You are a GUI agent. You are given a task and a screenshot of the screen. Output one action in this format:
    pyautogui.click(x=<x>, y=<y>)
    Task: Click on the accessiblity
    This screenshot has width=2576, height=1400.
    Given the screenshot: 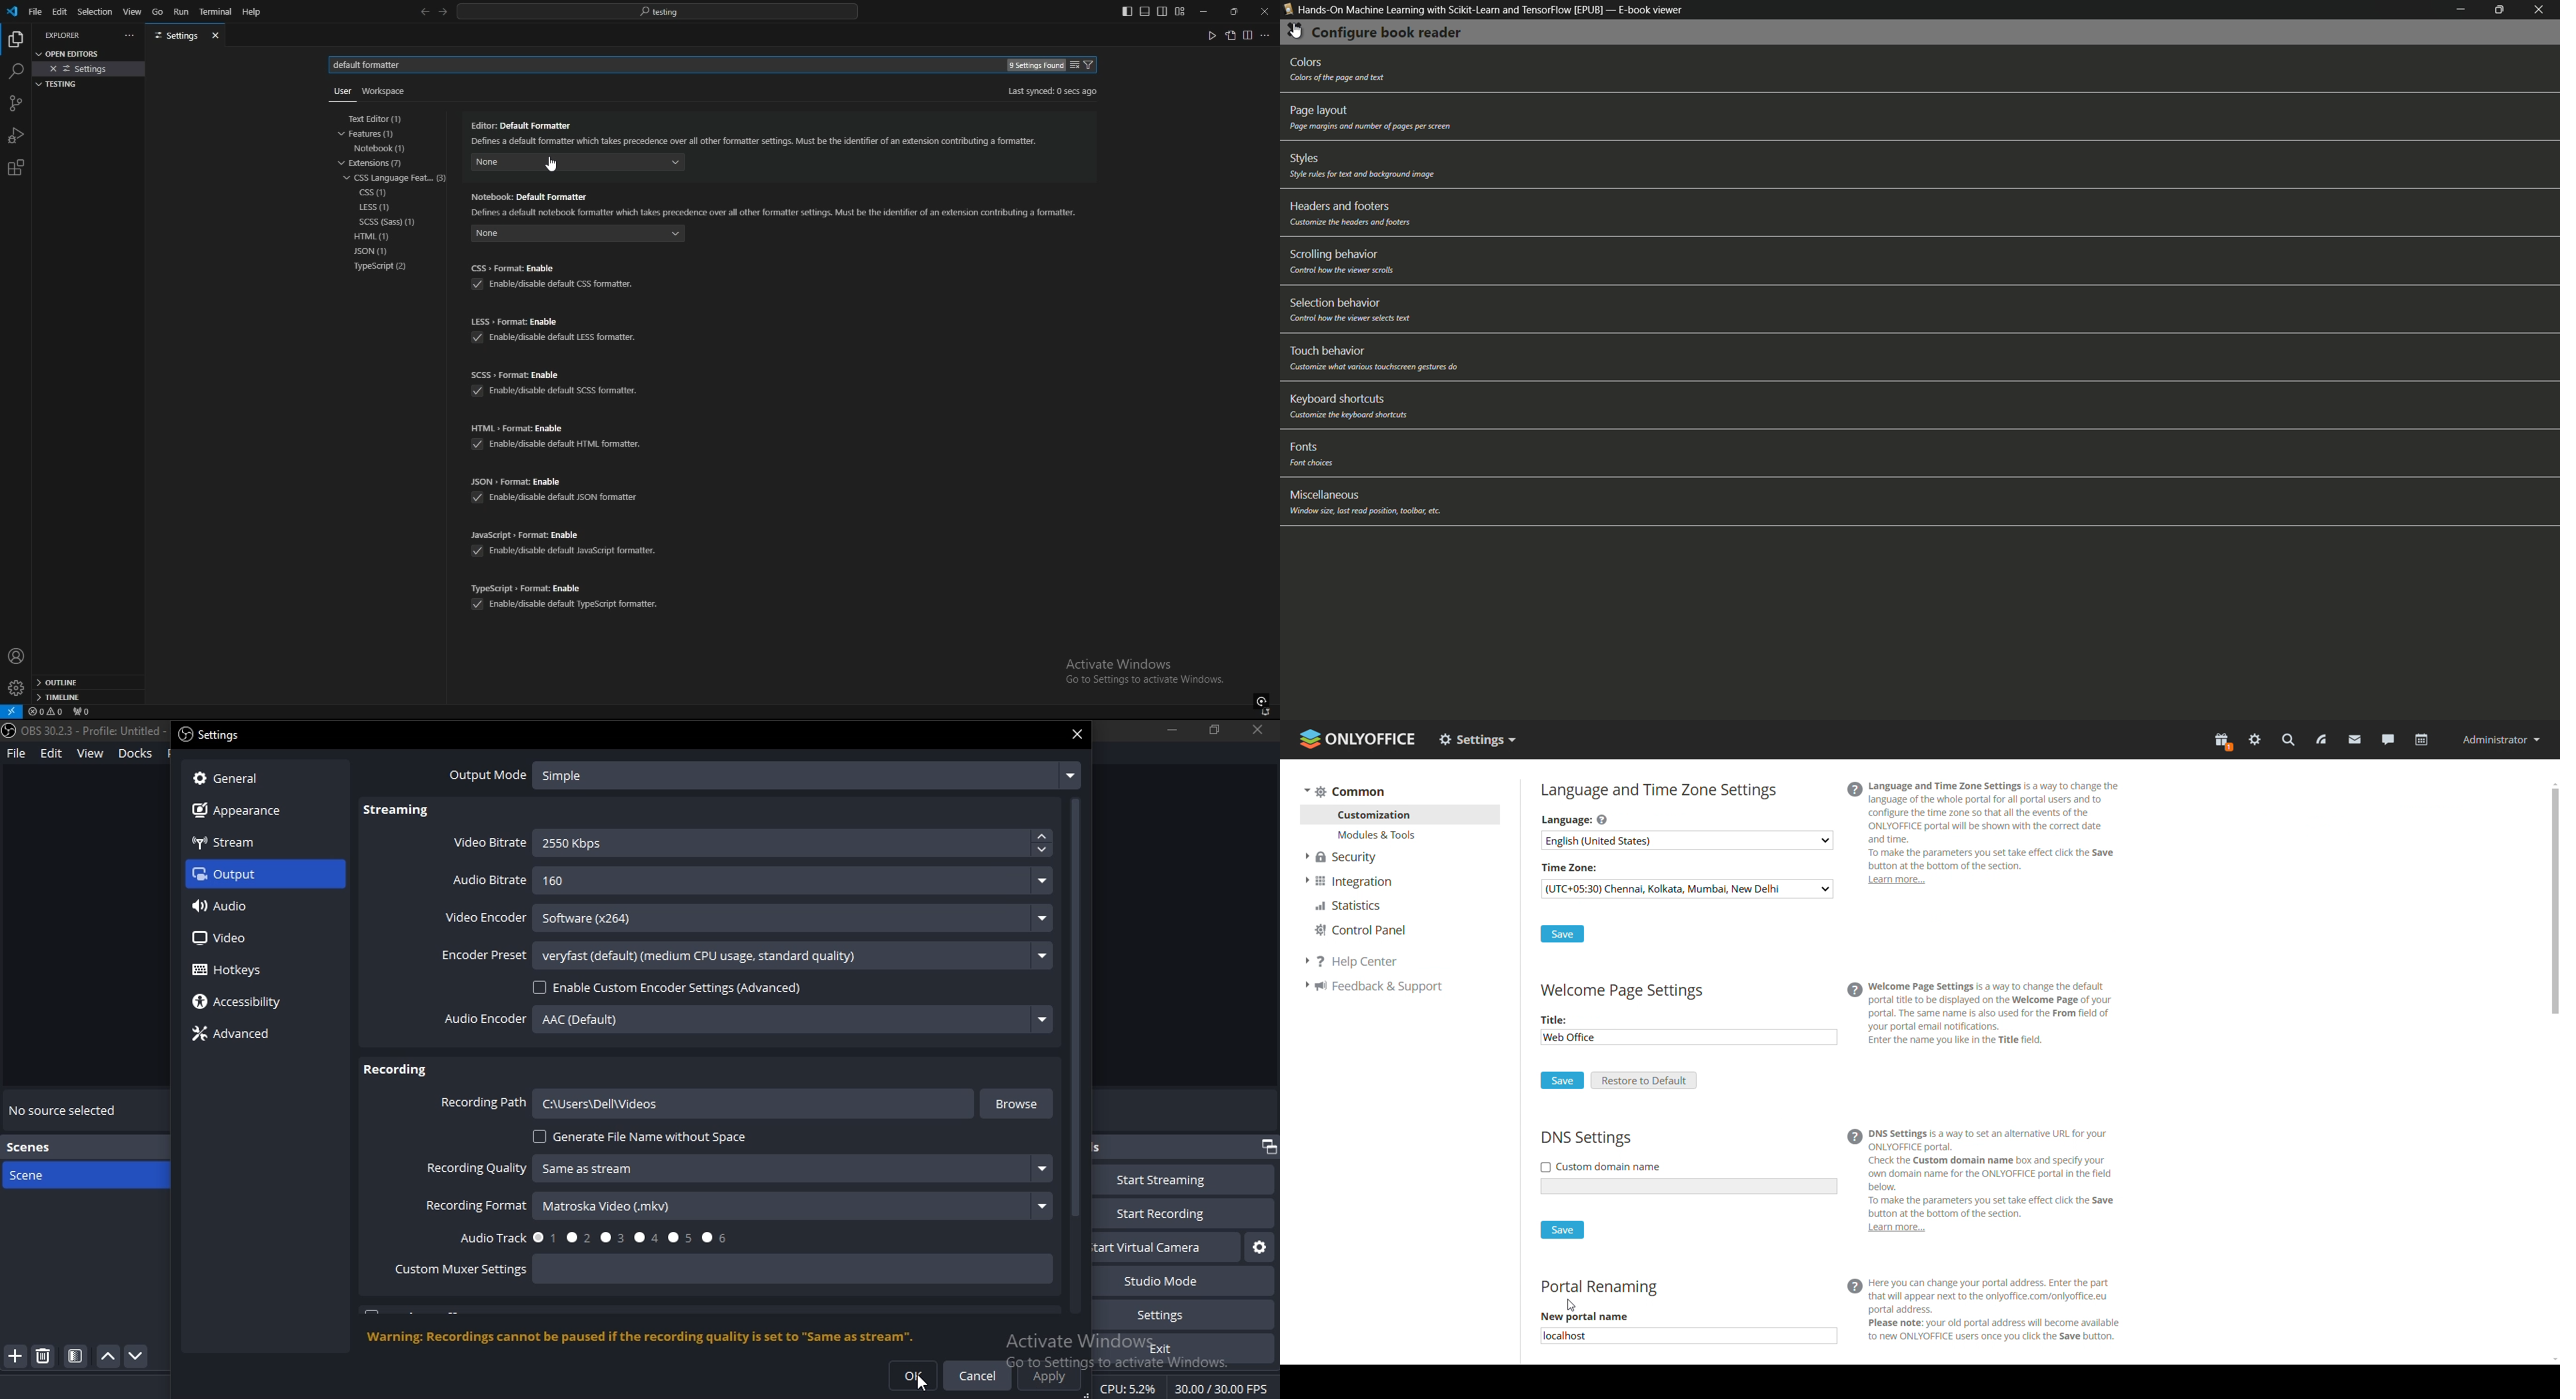 What is the action you would take?
    pyautogui.click(x=240, y=1002)
    